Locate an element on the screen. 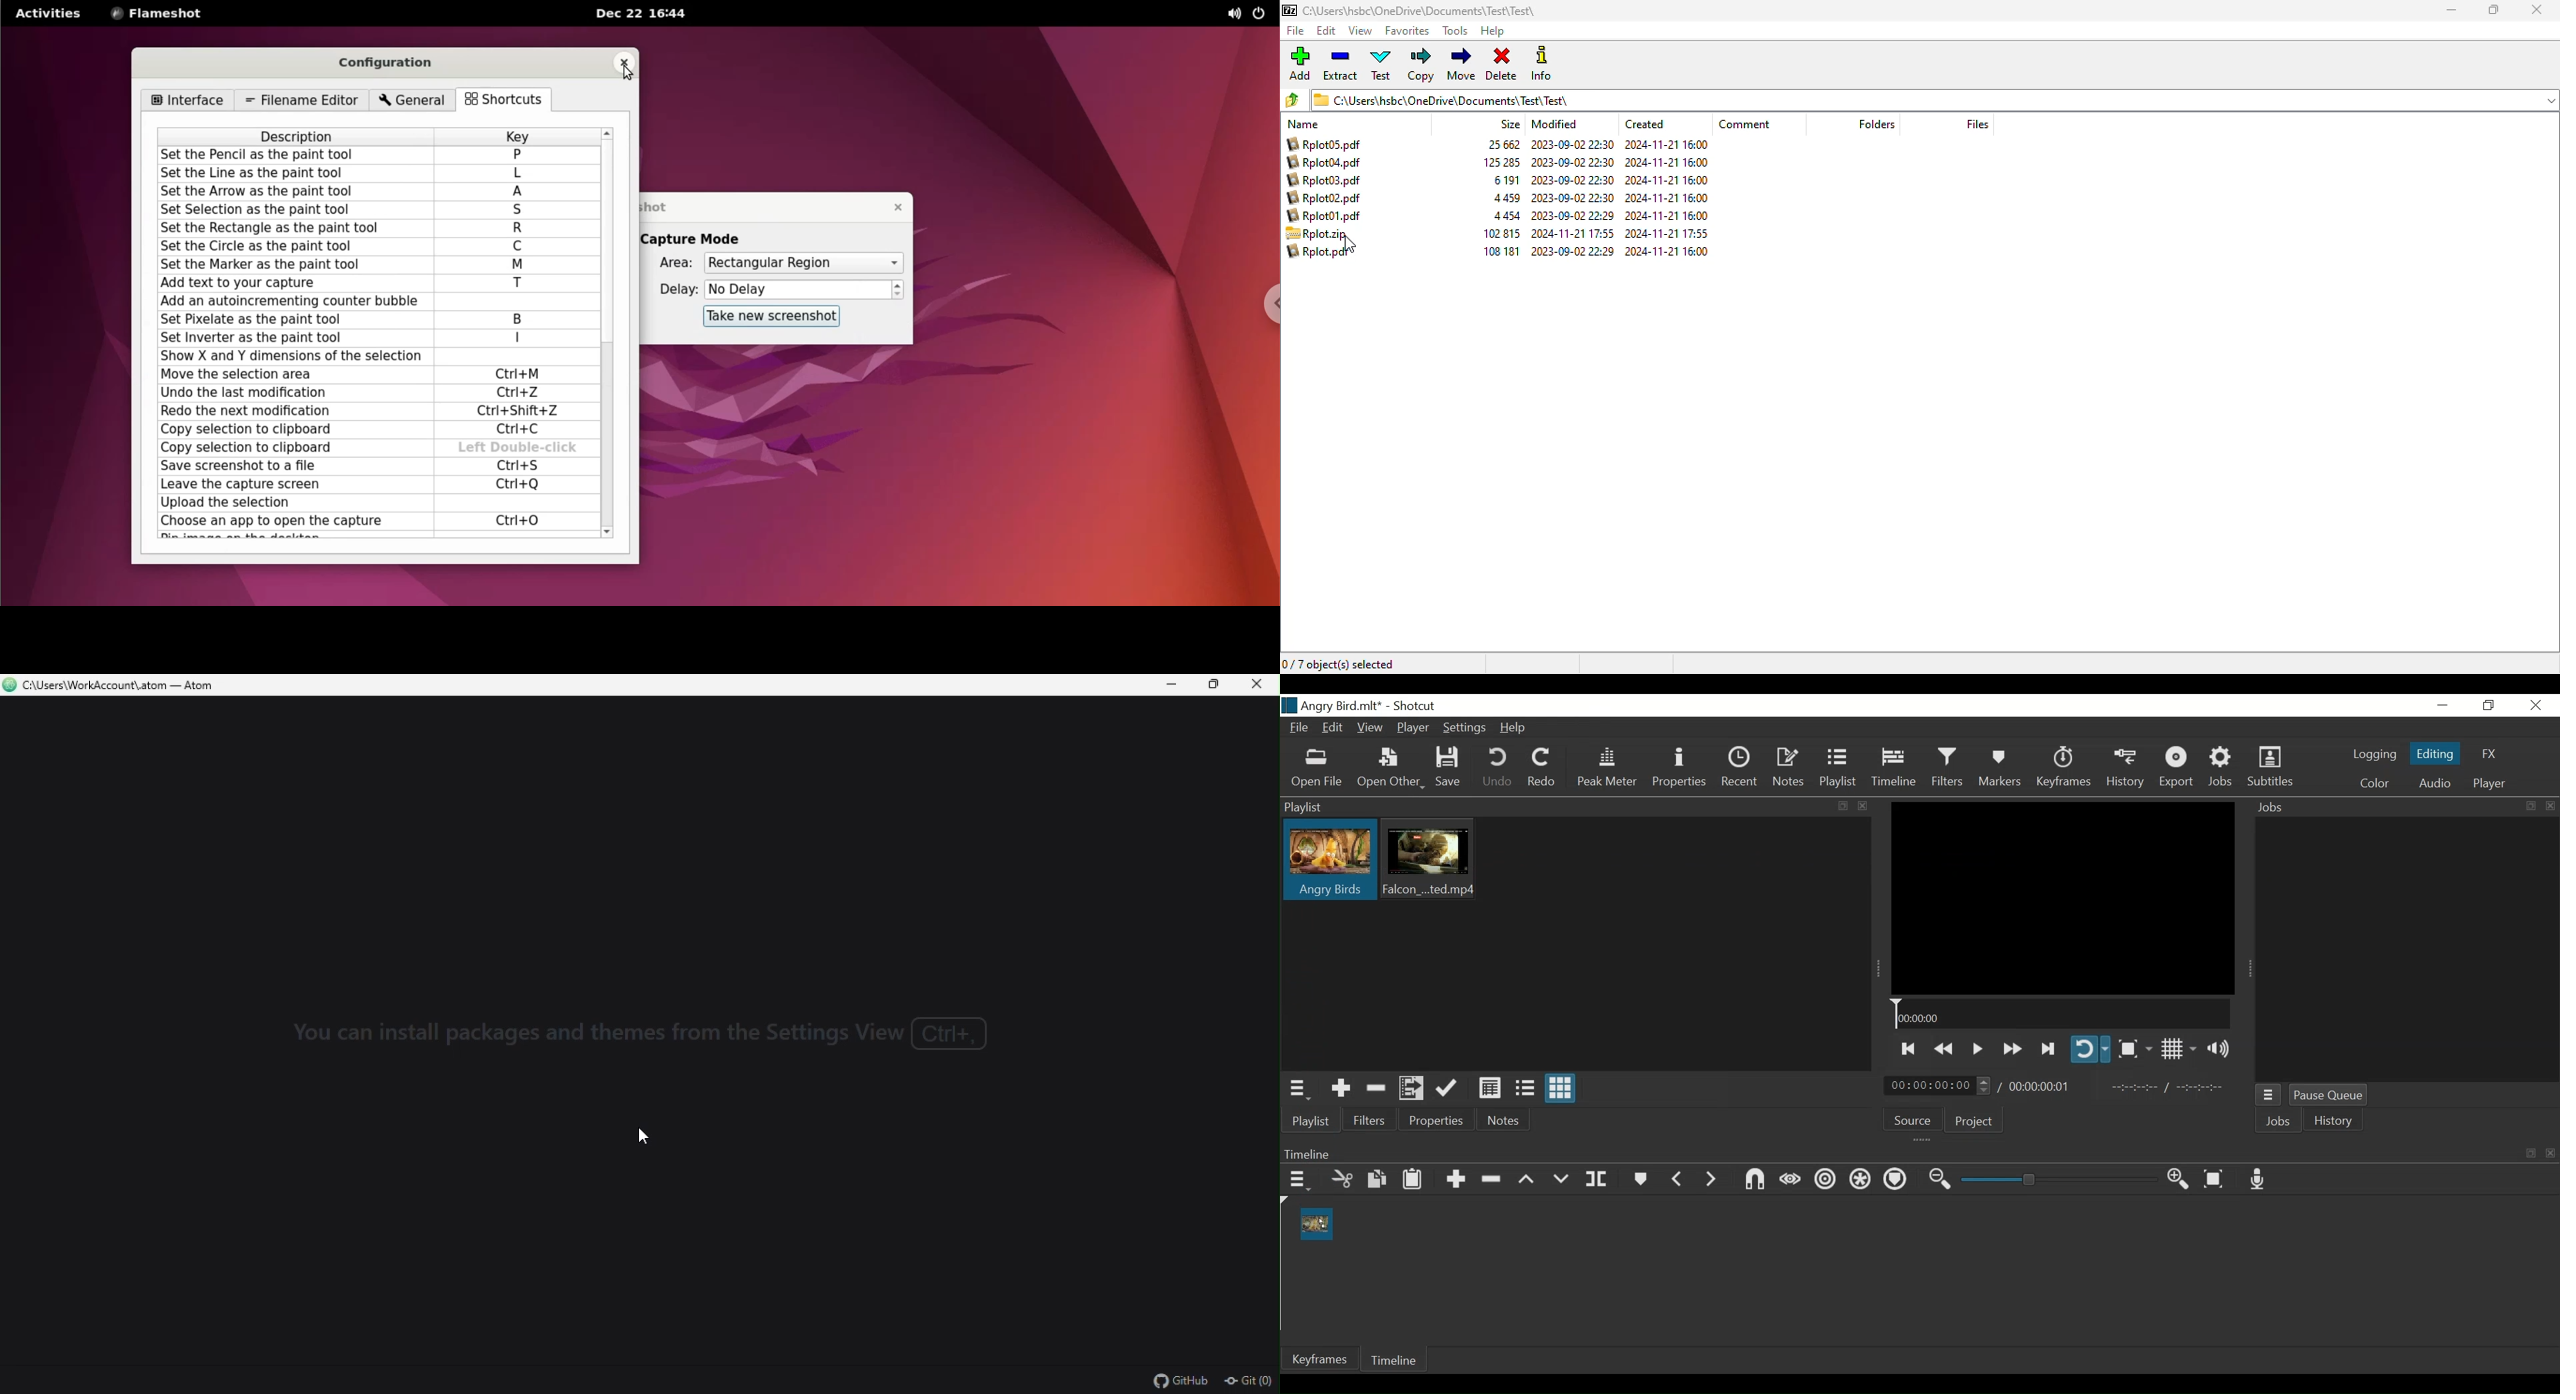  Clip is located at coordinates (1433, 861).